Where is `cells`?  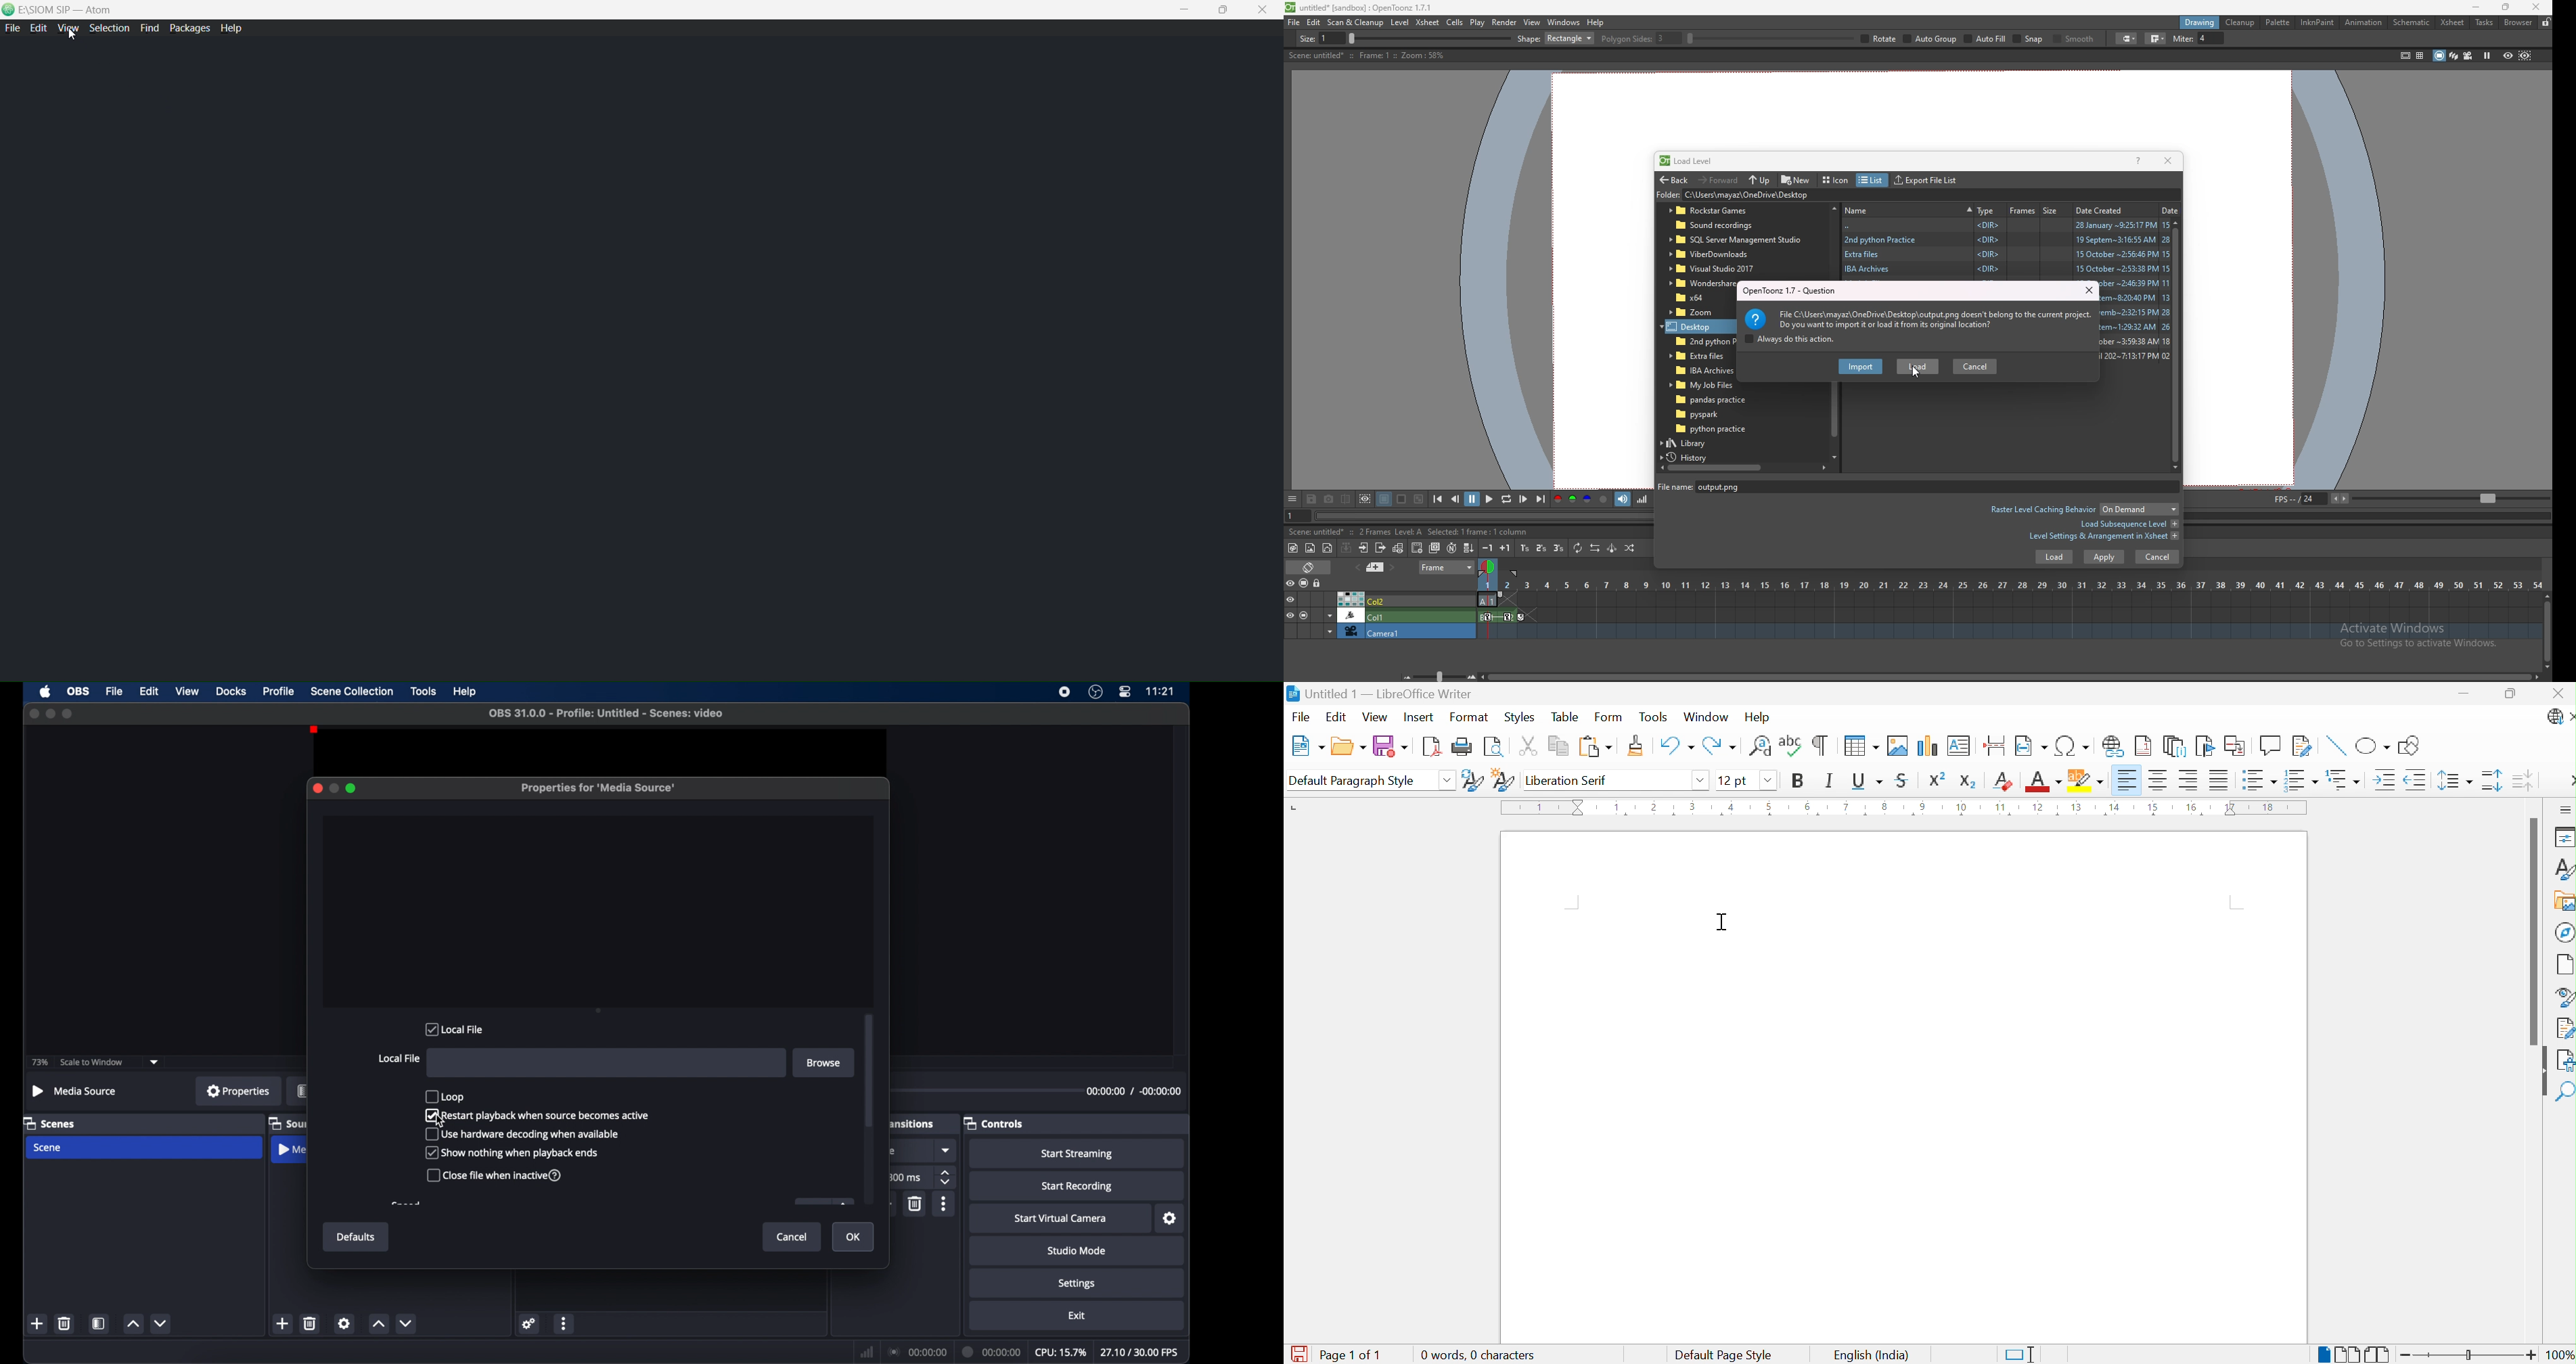
cells is located at coordinates (1454, 22).